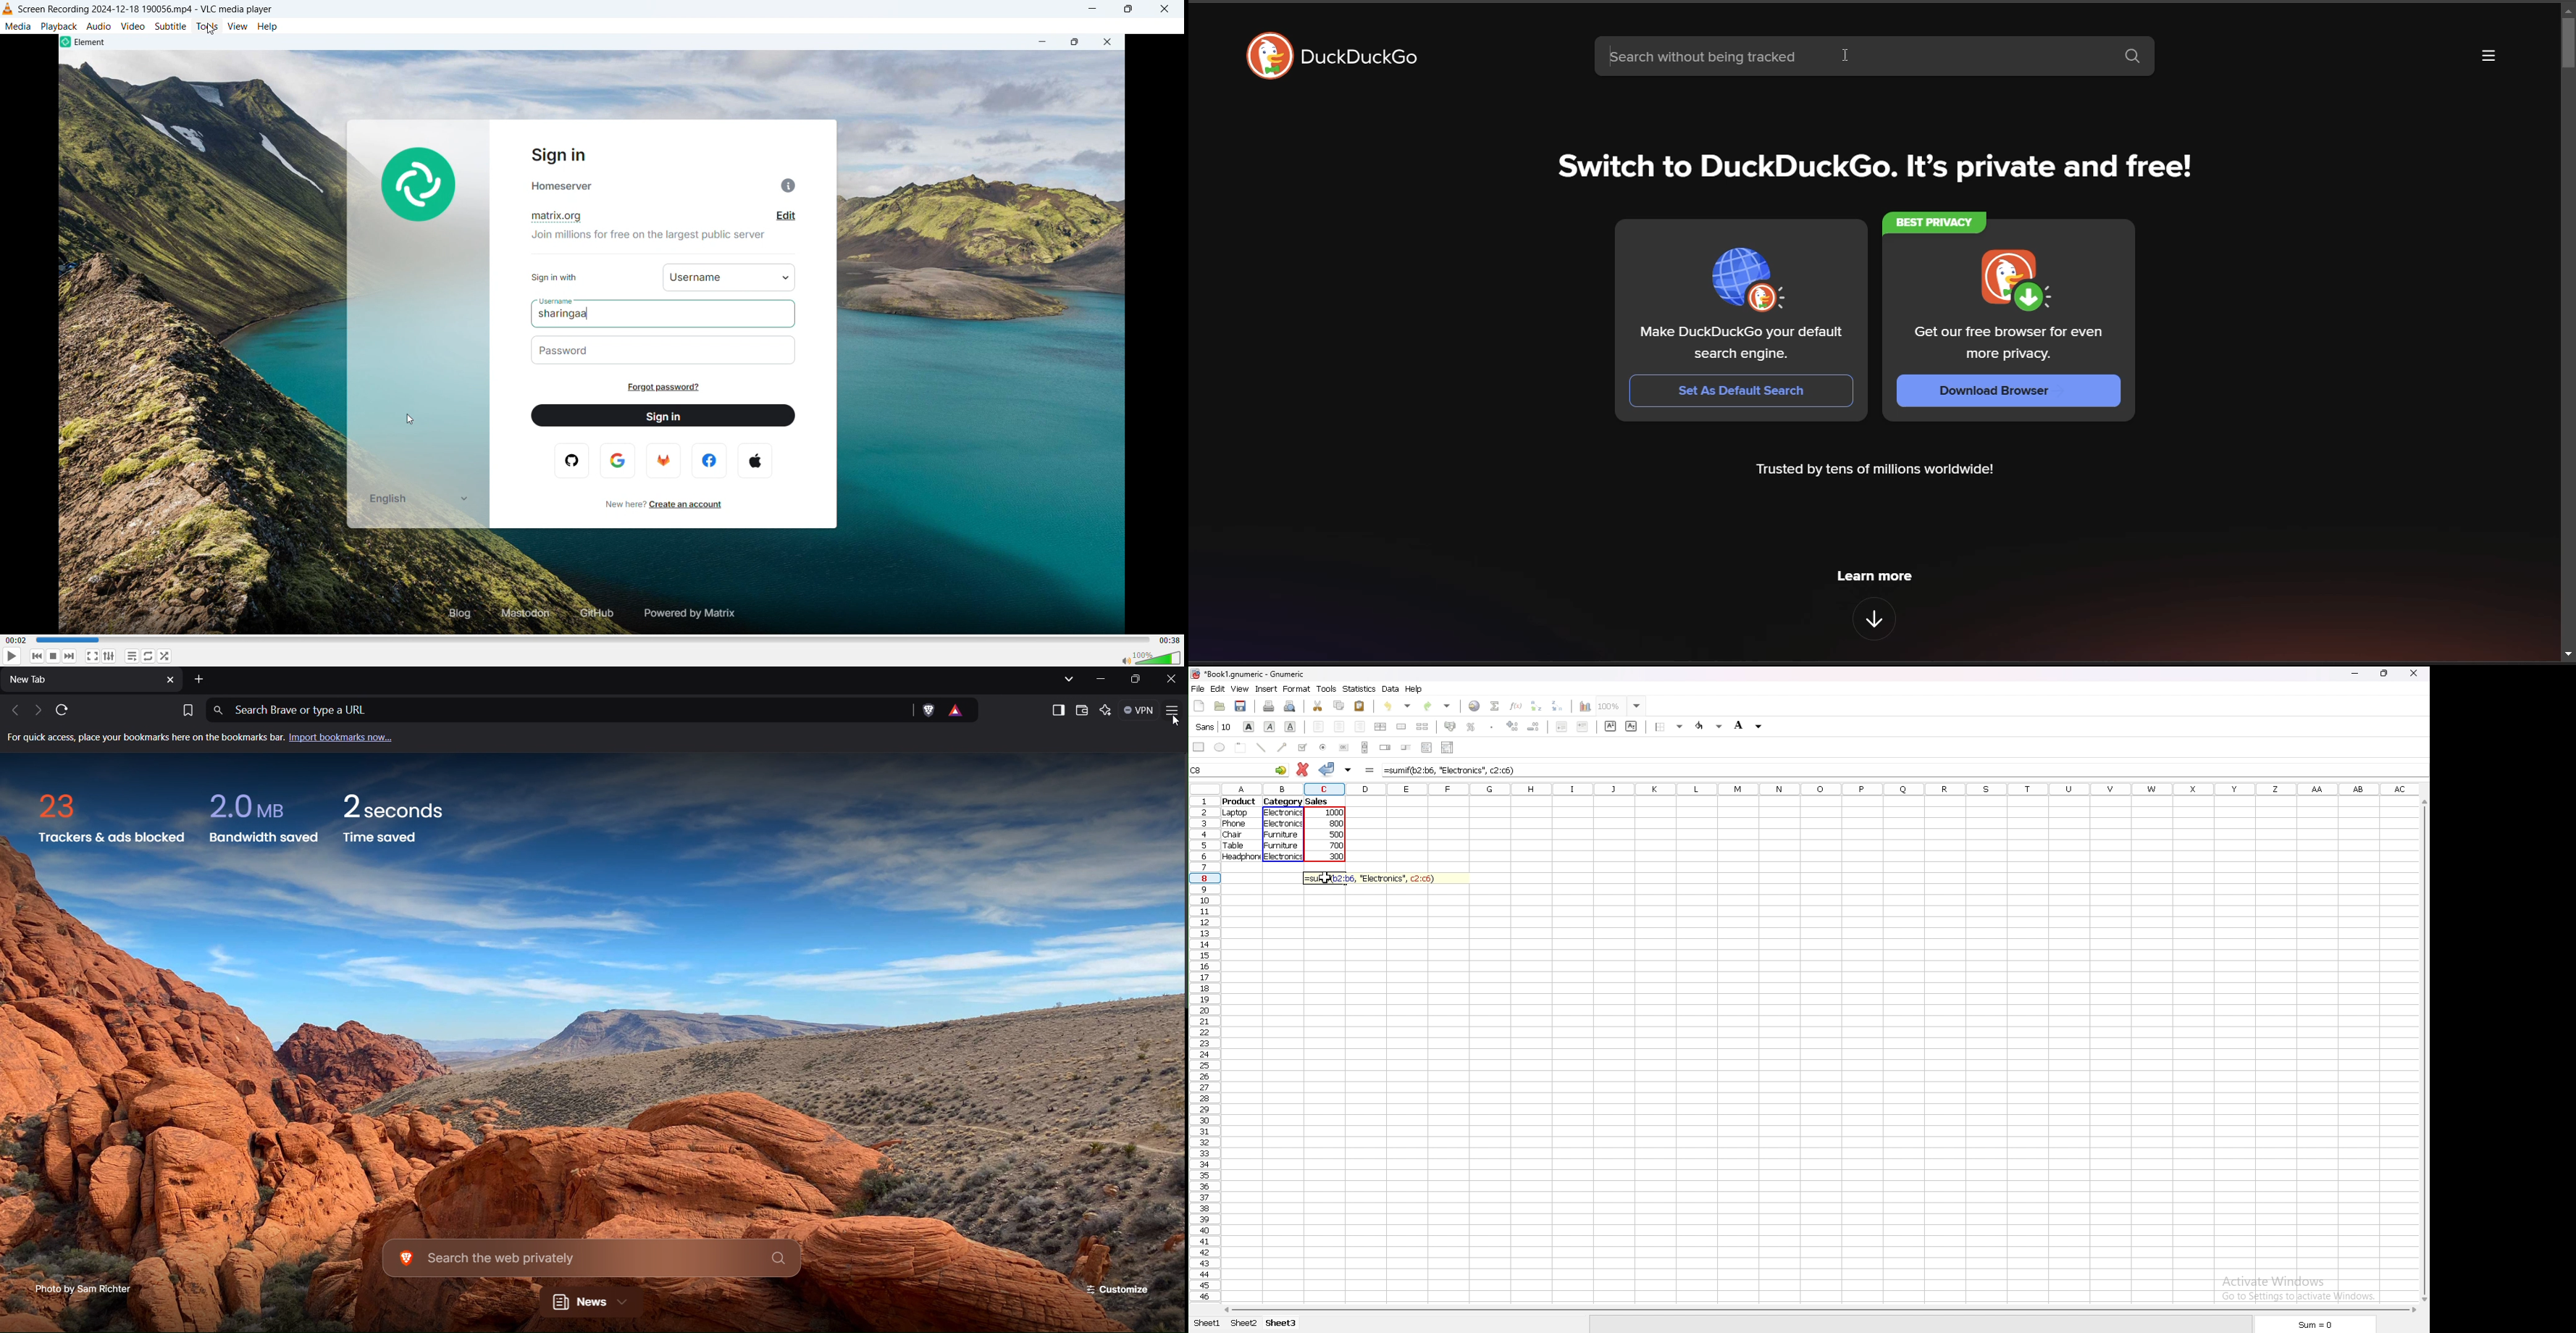 This screenshot has width=2576, height=1344. What do you see at coordinates (2414, 674) in the screenshot?
I see `close` at bounding box center [2414, 674].